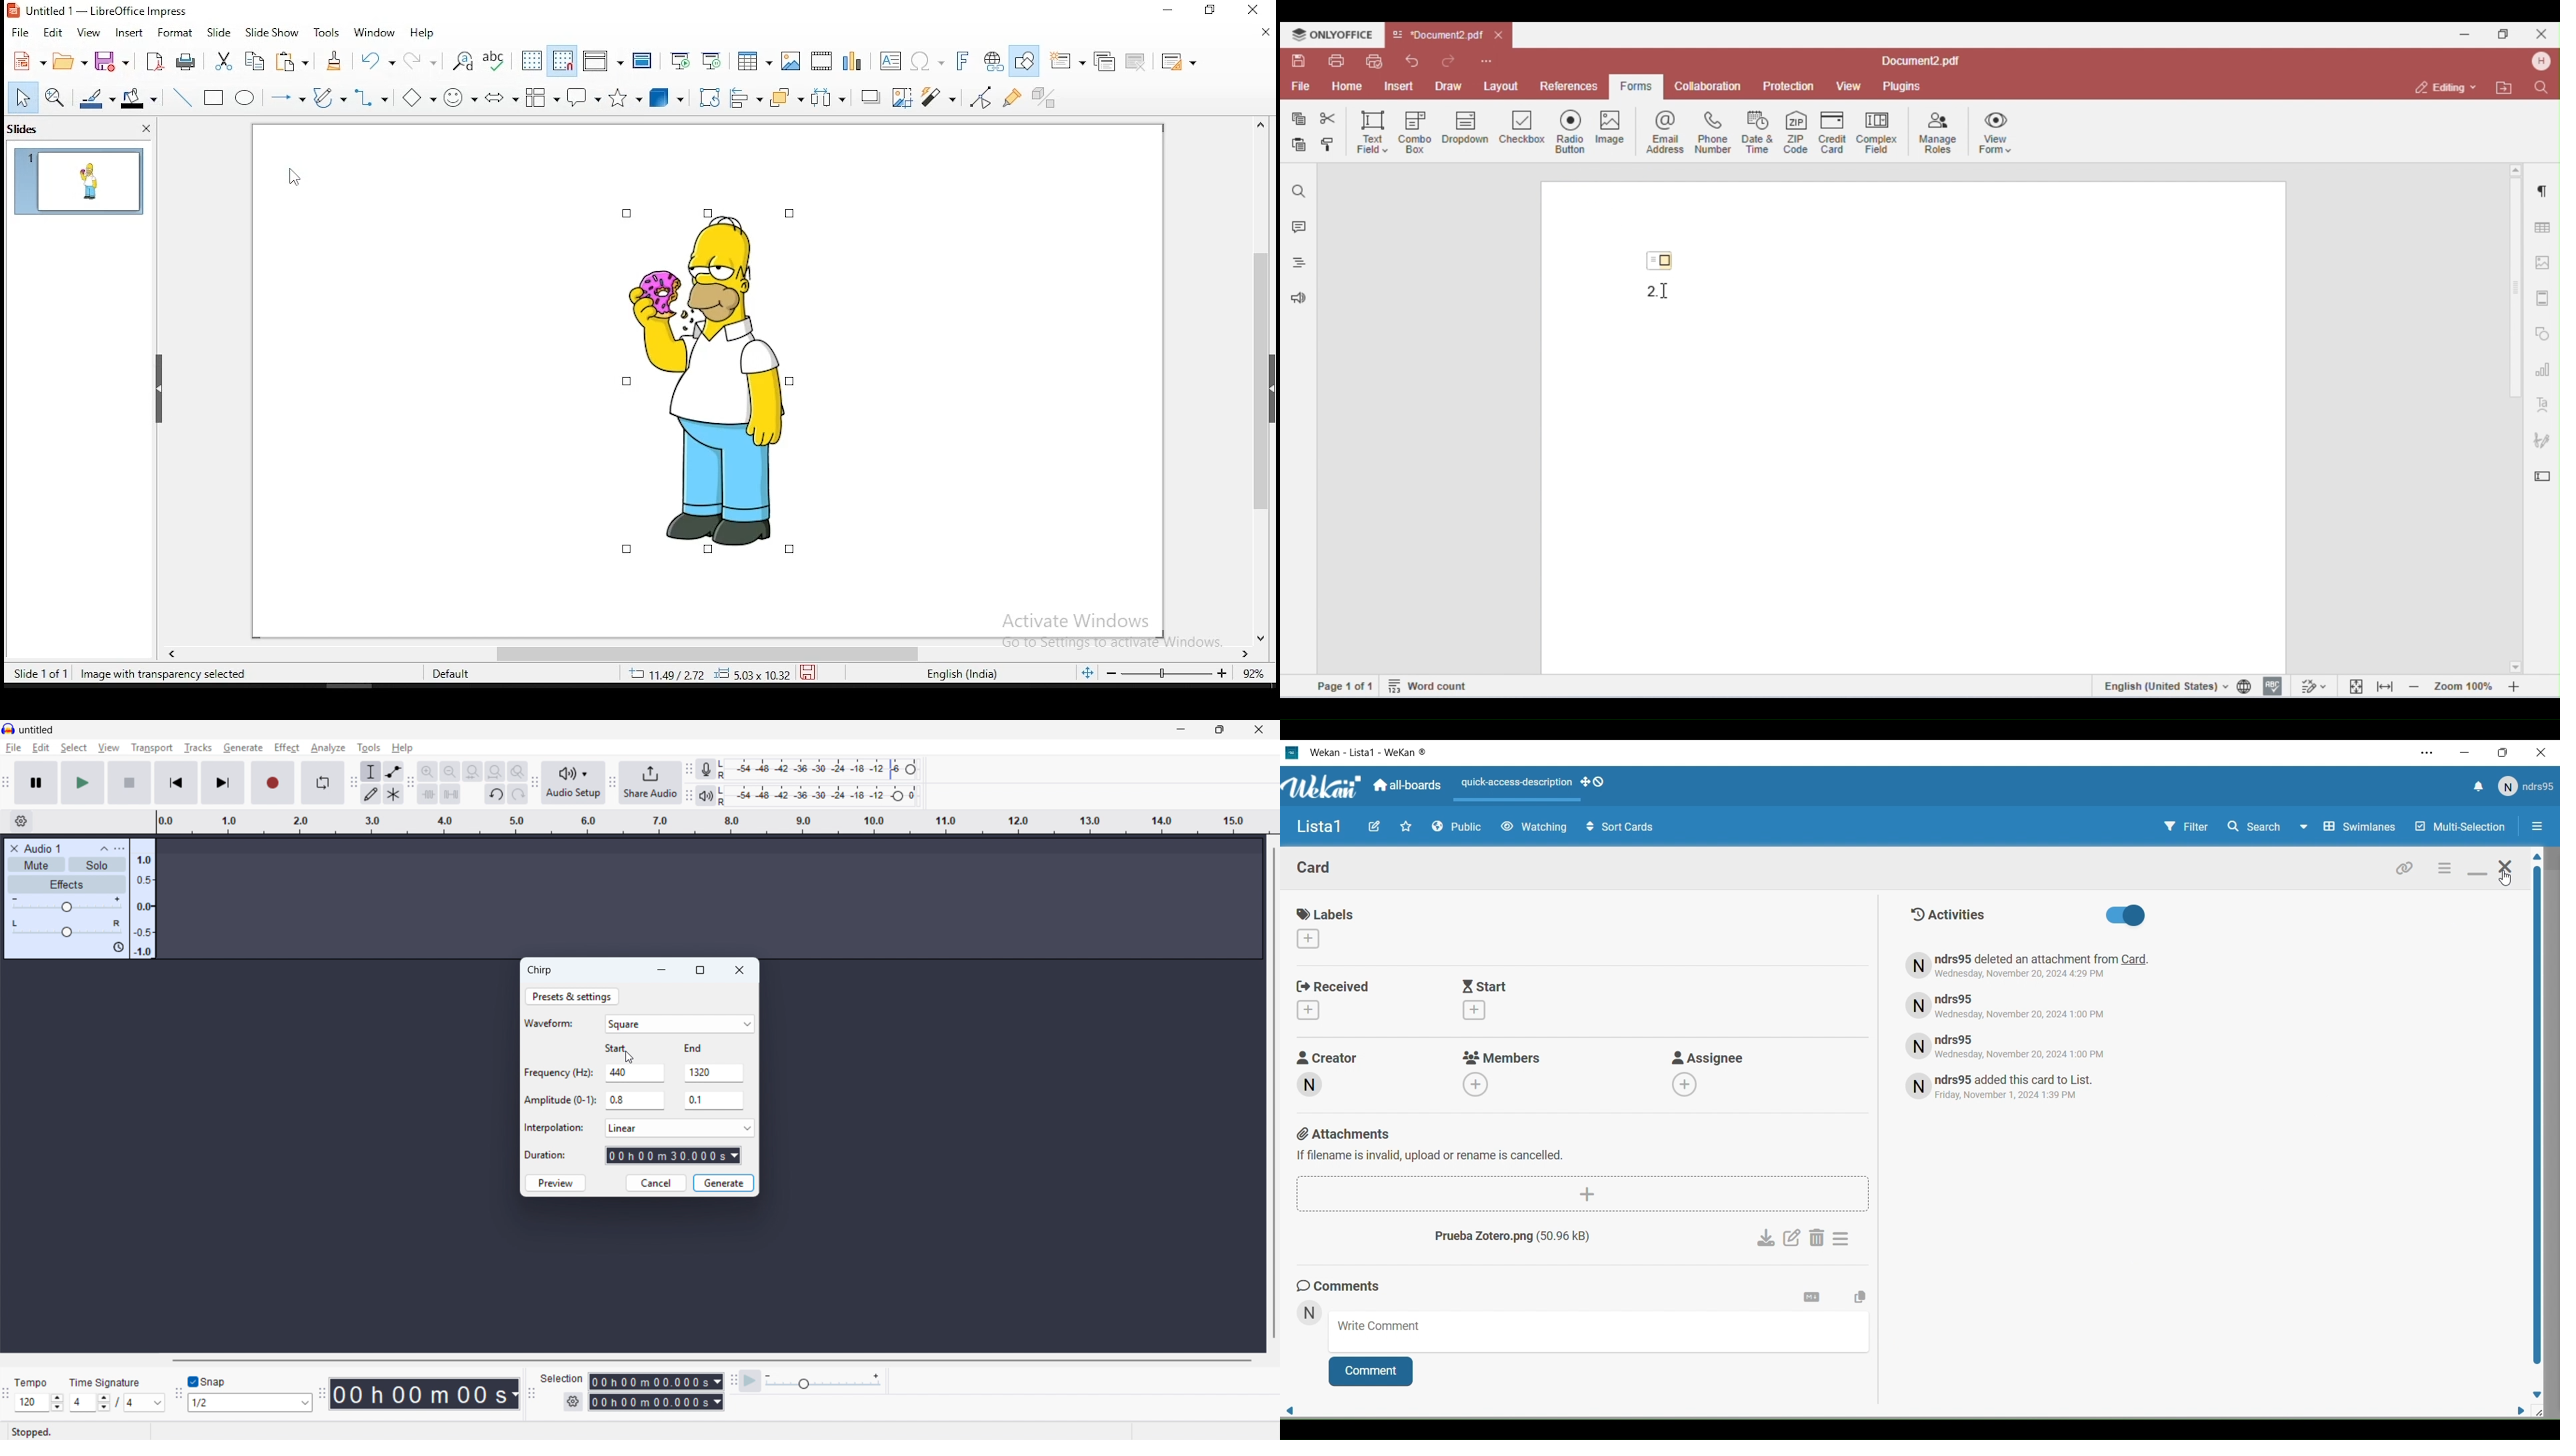 This screenshot has height=1456, width=2576. What do you see at coordinates (286, 747) in the screenshot?
I see `Effect ` at bounding box center [286, 747].